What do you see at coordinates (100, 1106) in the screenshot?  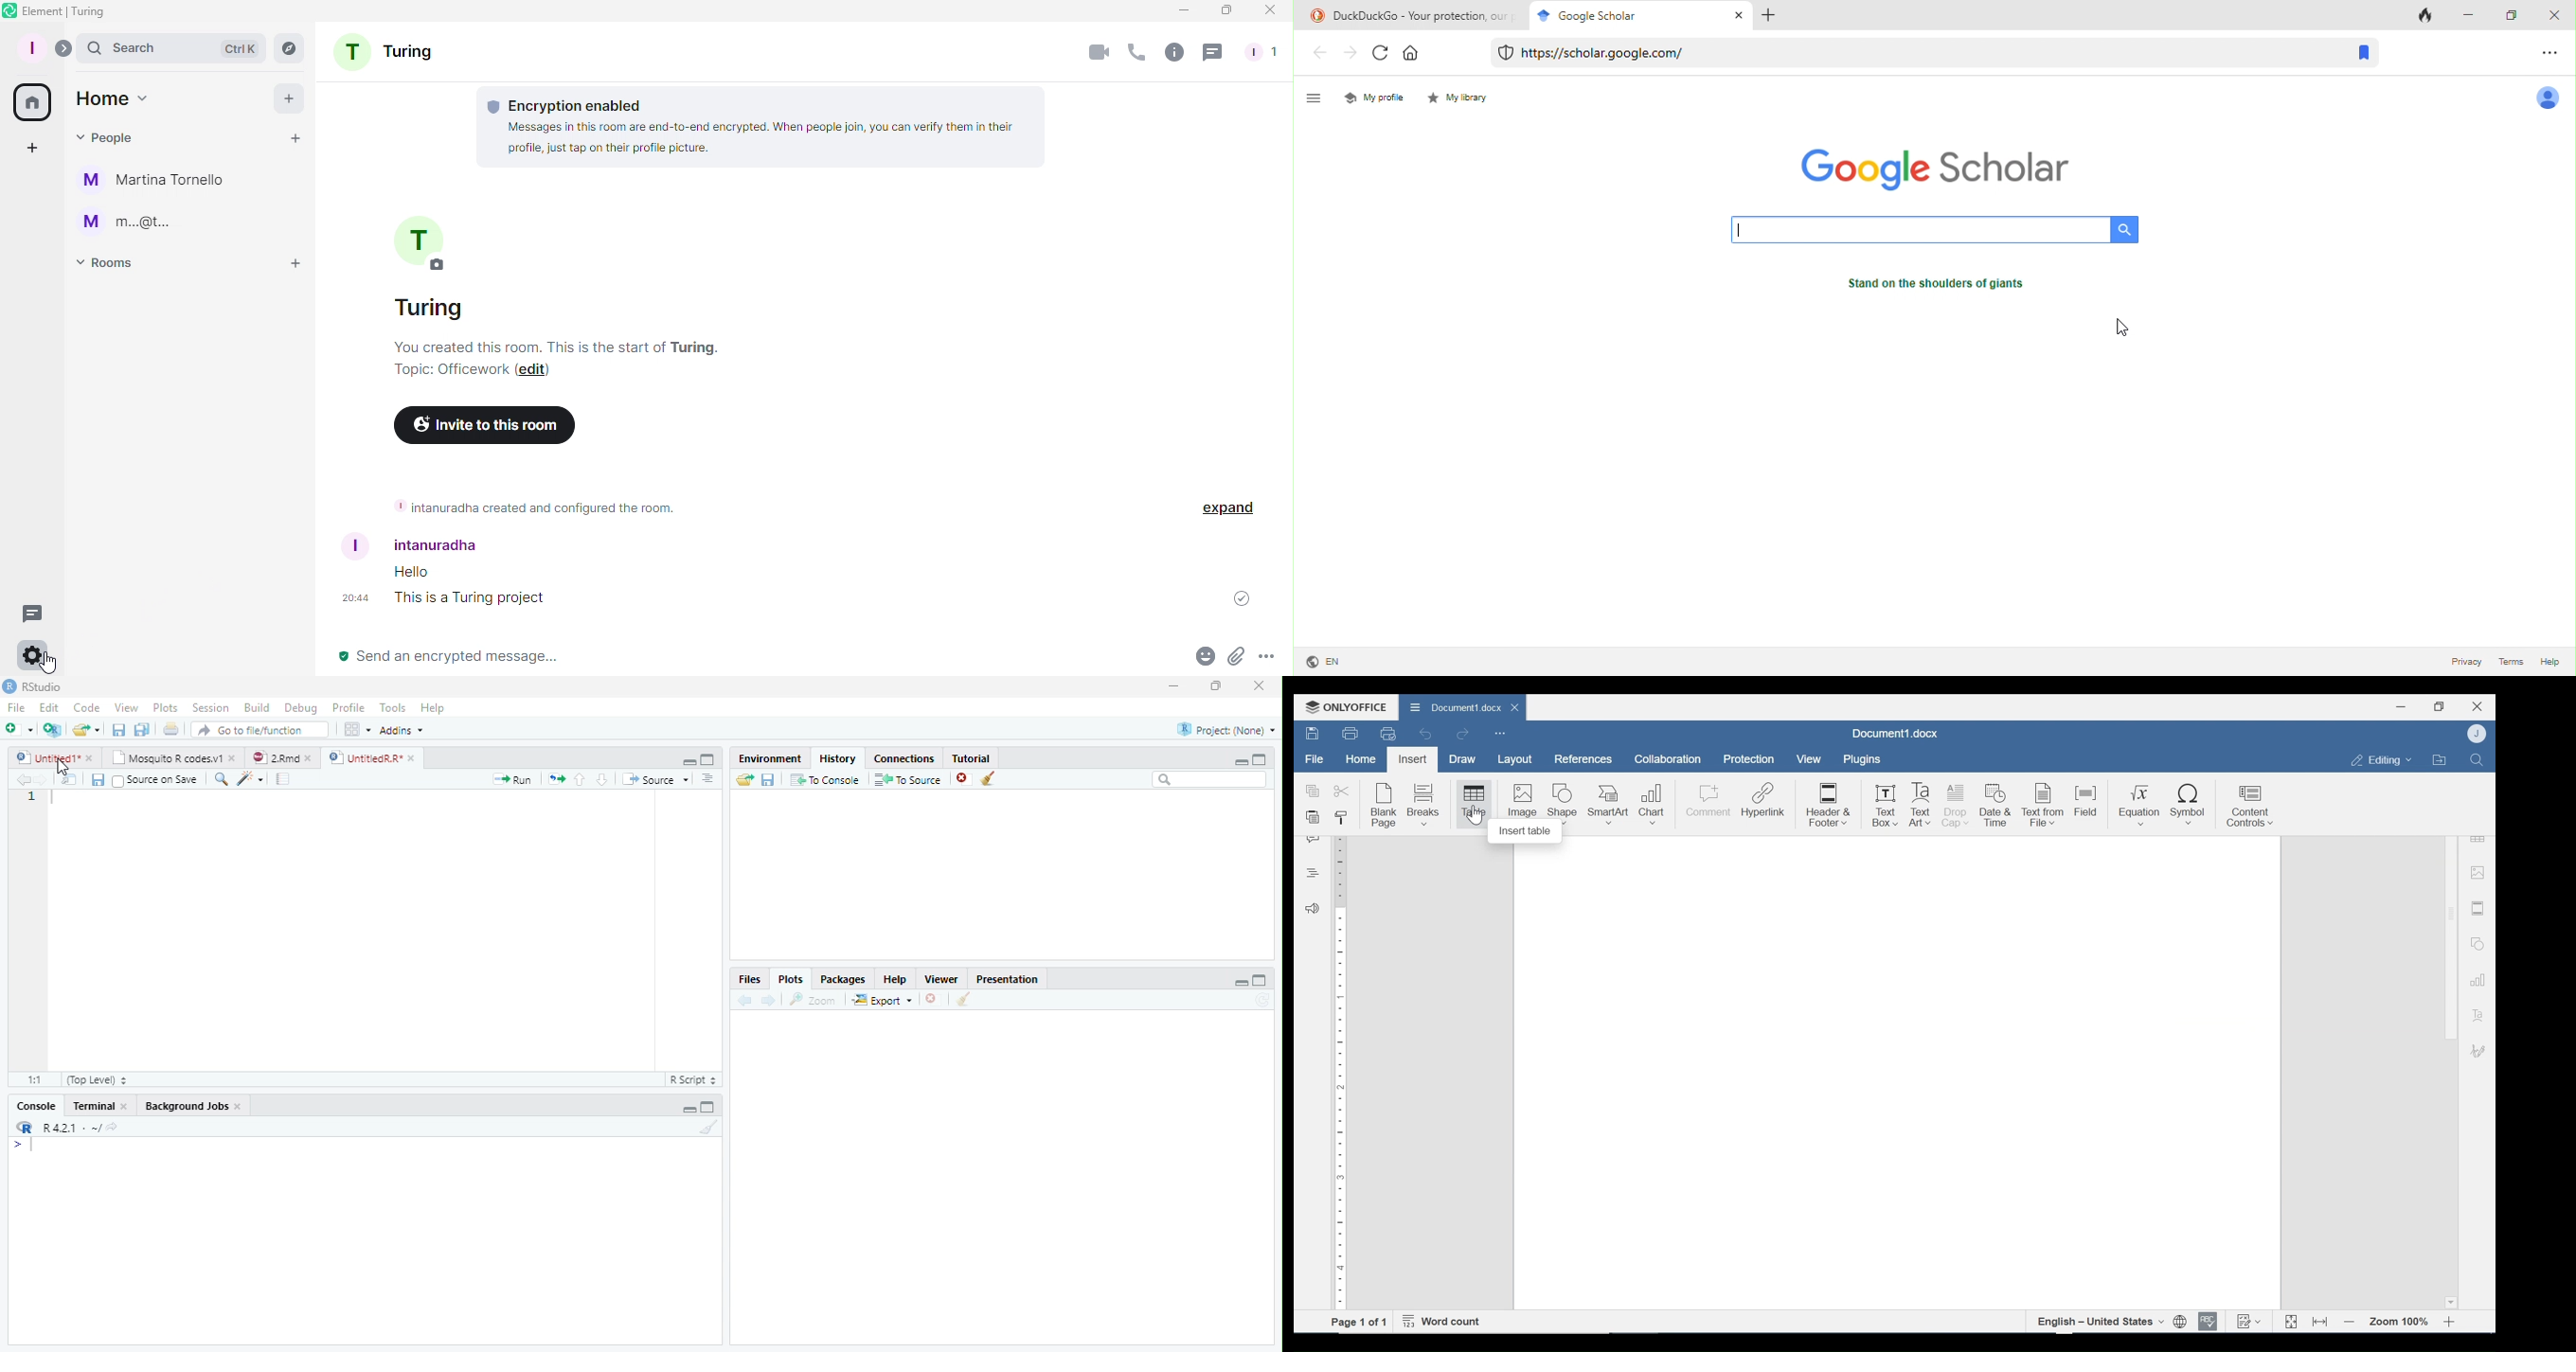 I see `Terminal` at bounding box center [100, 1106].